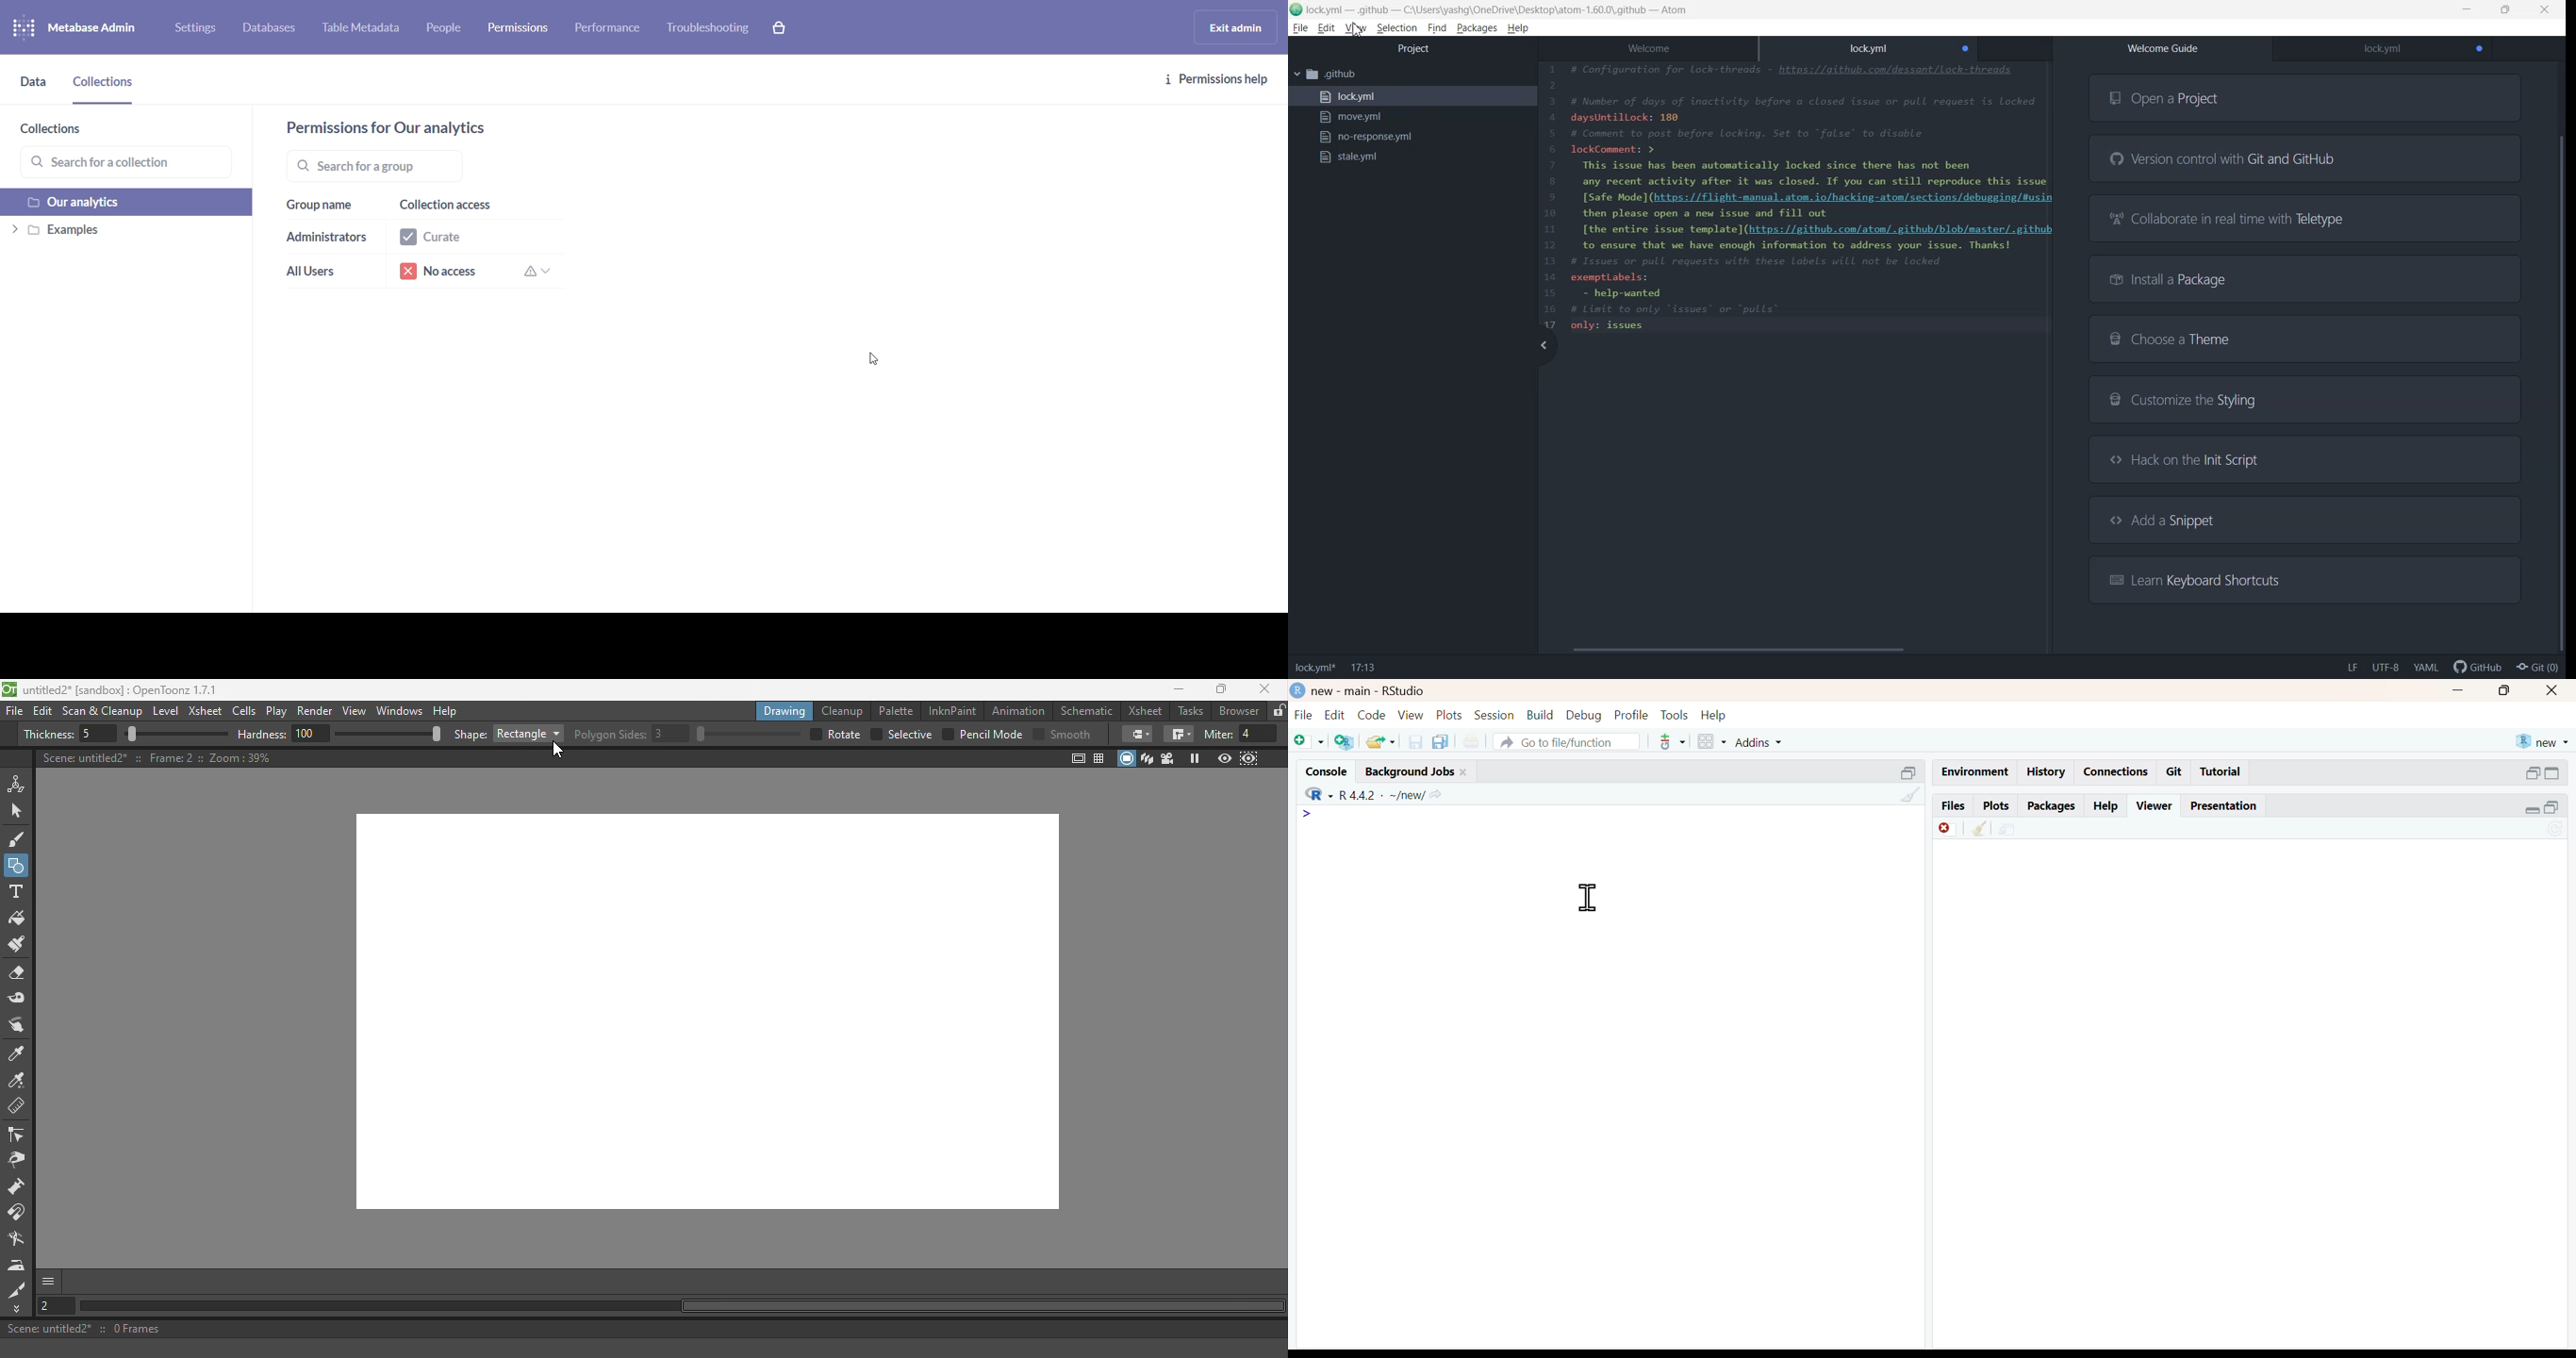 This screenshot has height=1372, width=2576. Describe the element at coordinates (1305, 715) in the screenshot. I see `file` at that location.